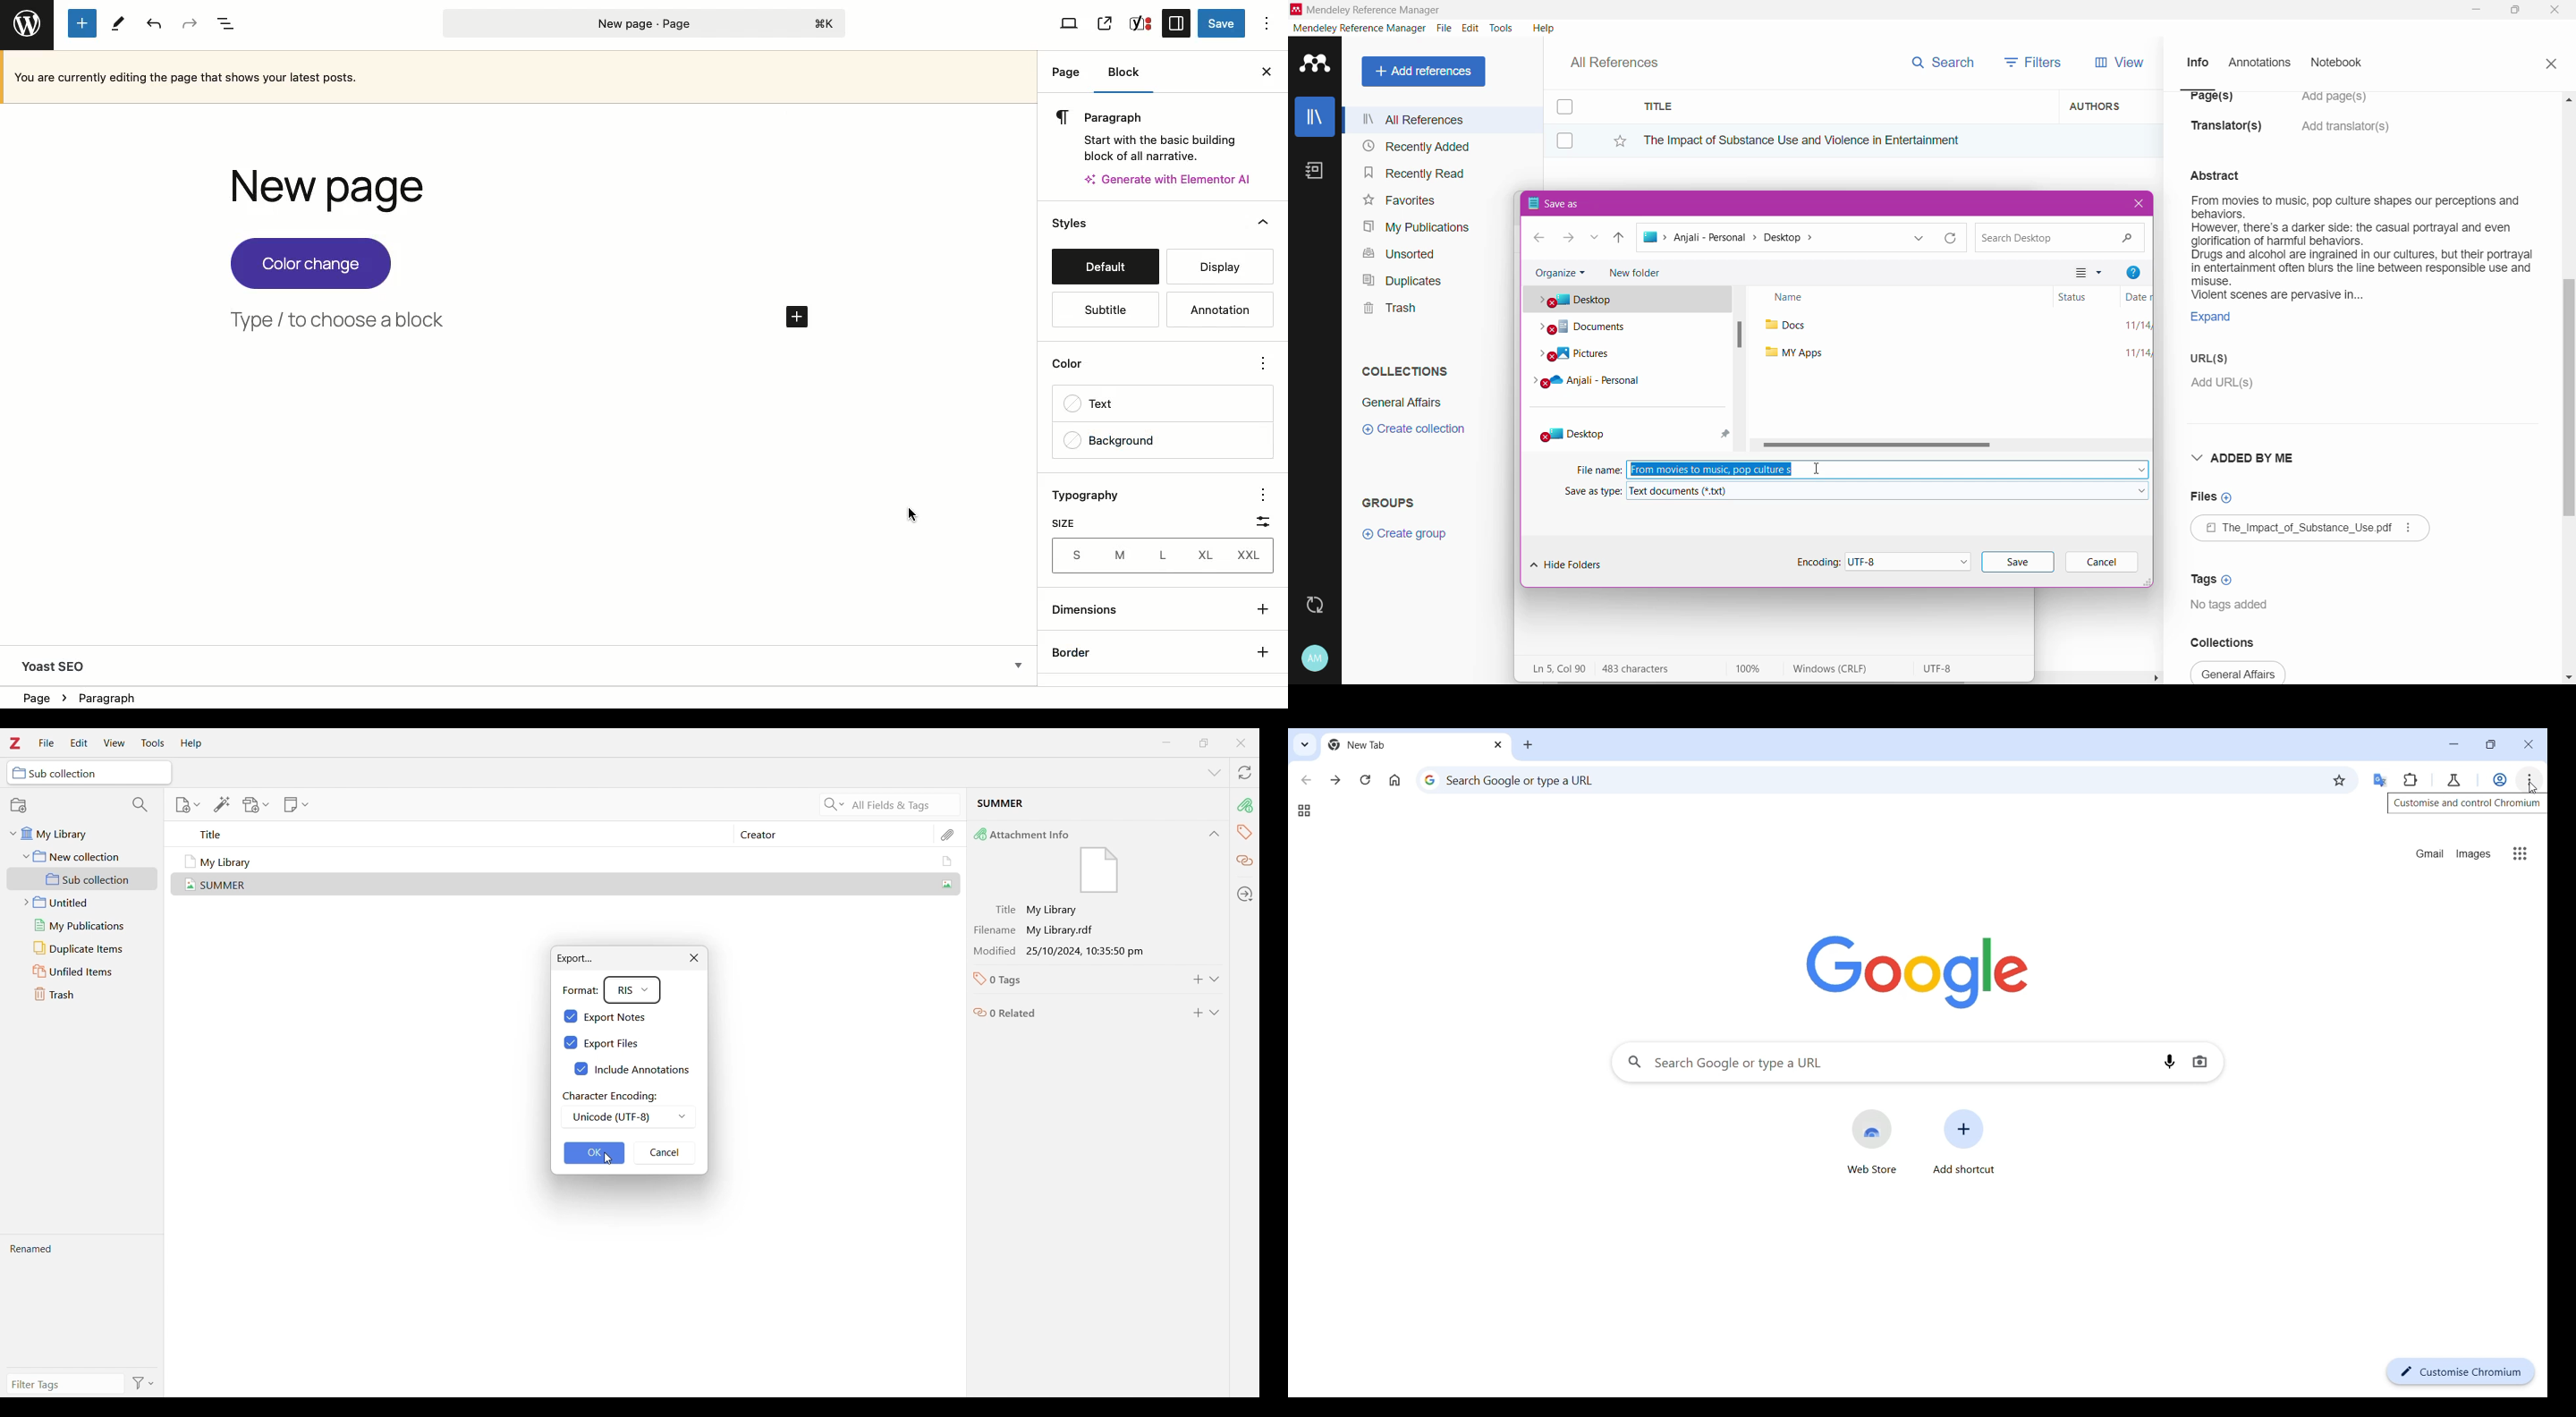 The image size is (2576, 1428). What do you see at coordinates (640, 1017) in the screenshot?
I see `Export notes ` at bounding box center [640, 1017].